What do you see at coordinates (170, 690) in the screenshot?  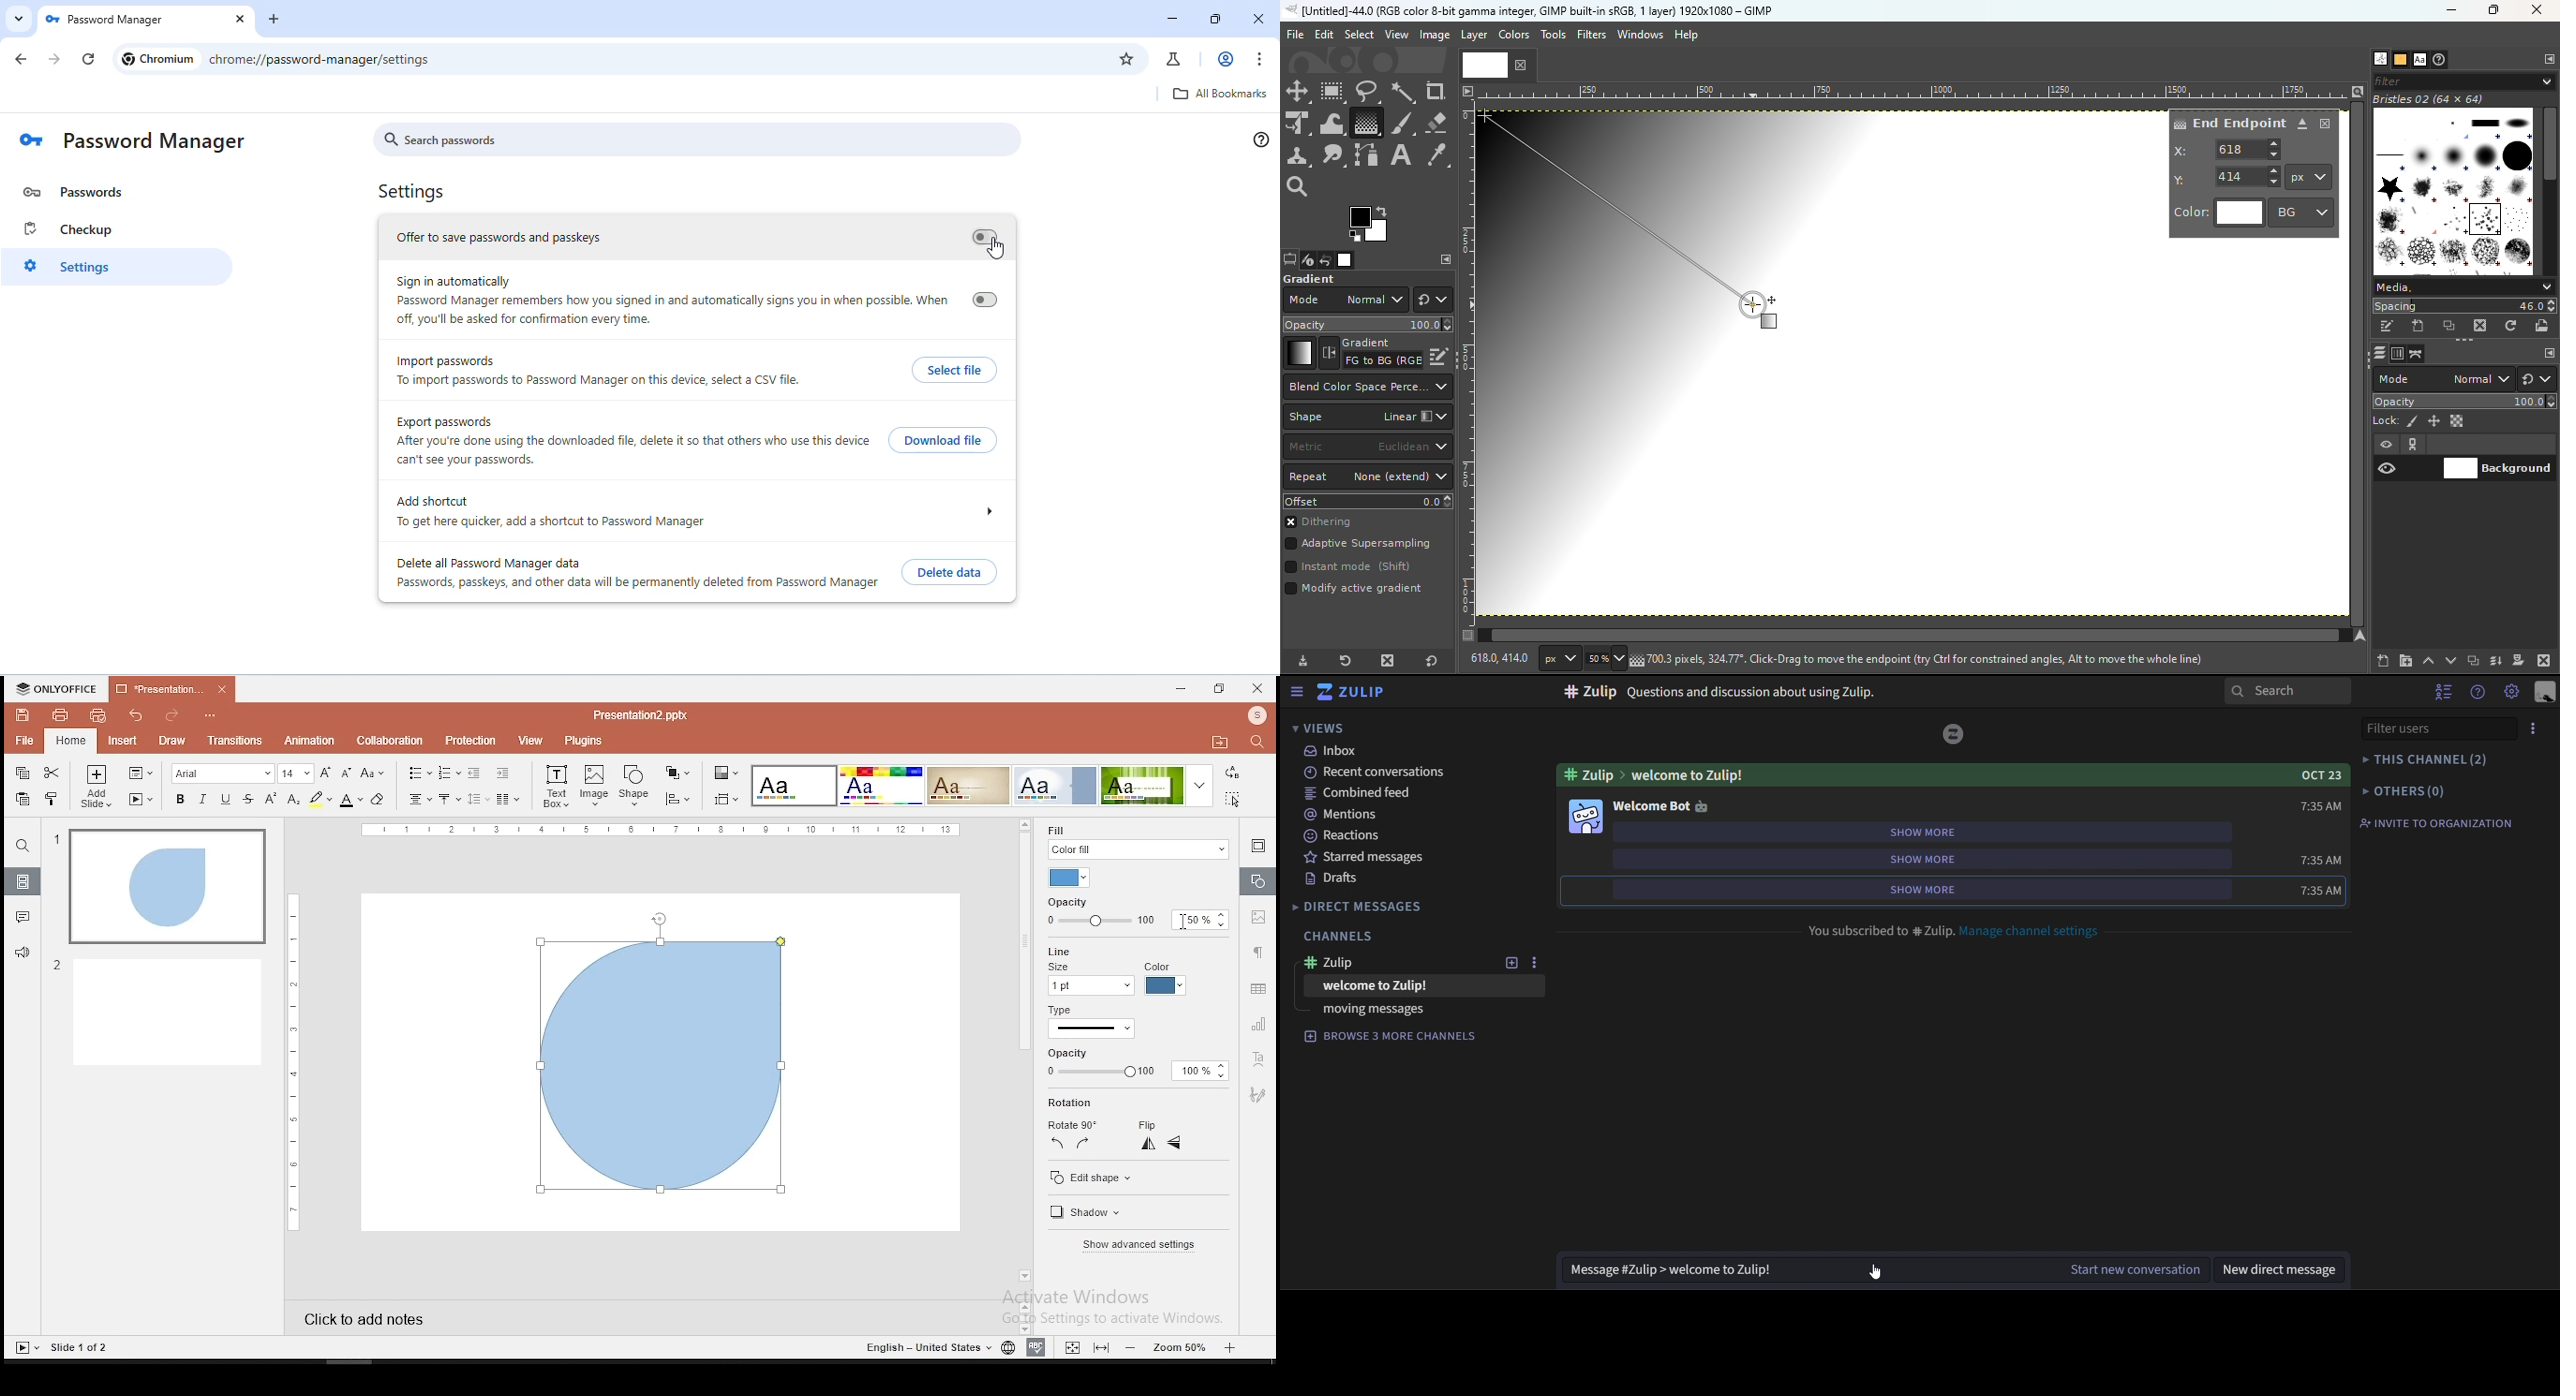 I see `presentation` at bounding box center [170, 690].